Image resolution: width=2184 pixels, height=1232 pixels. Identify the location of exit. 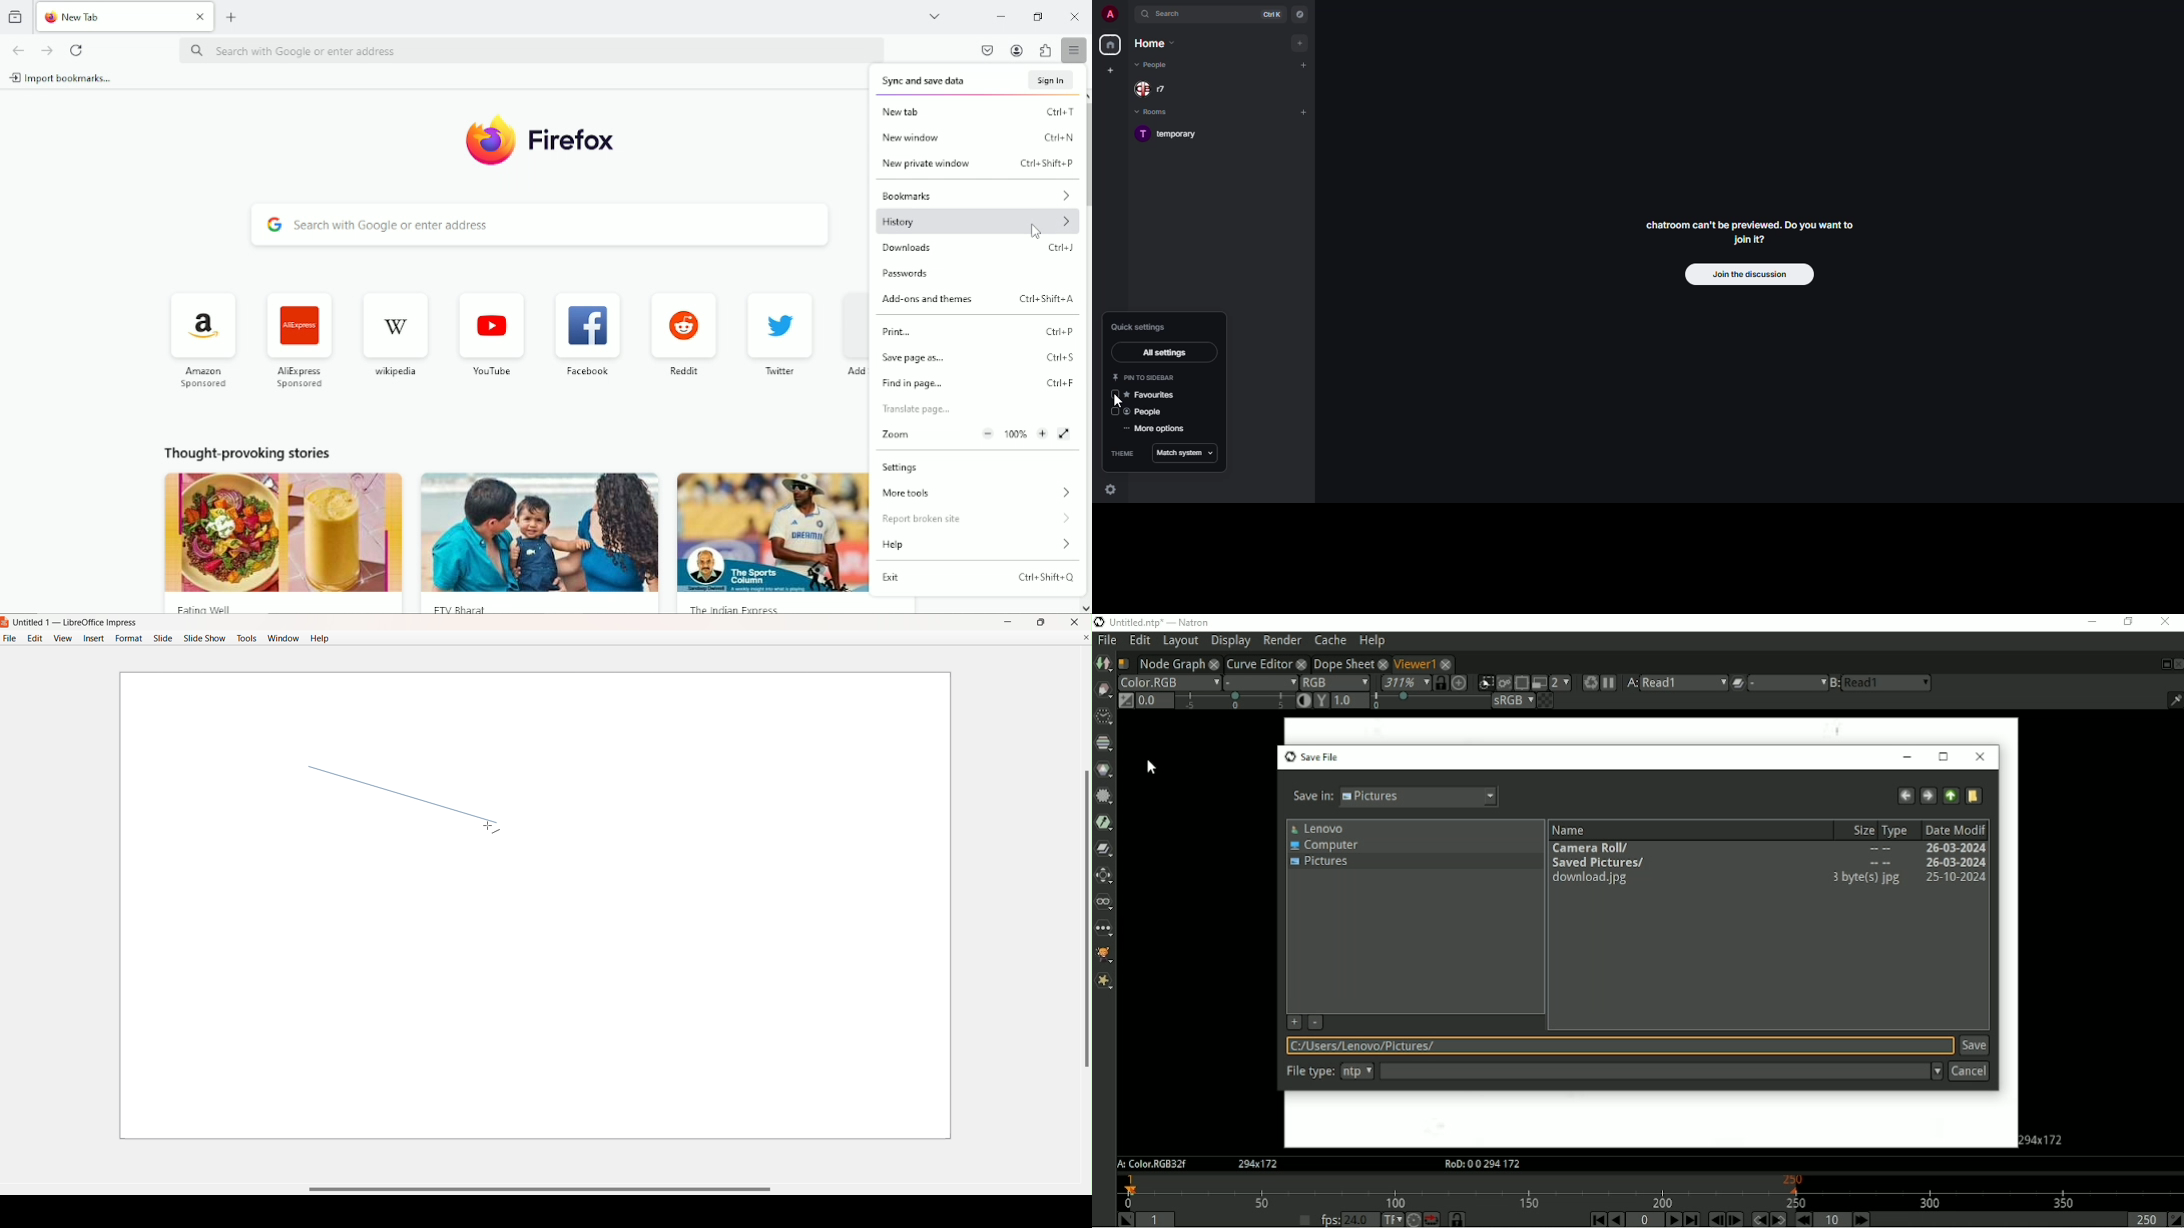
(979, 578).